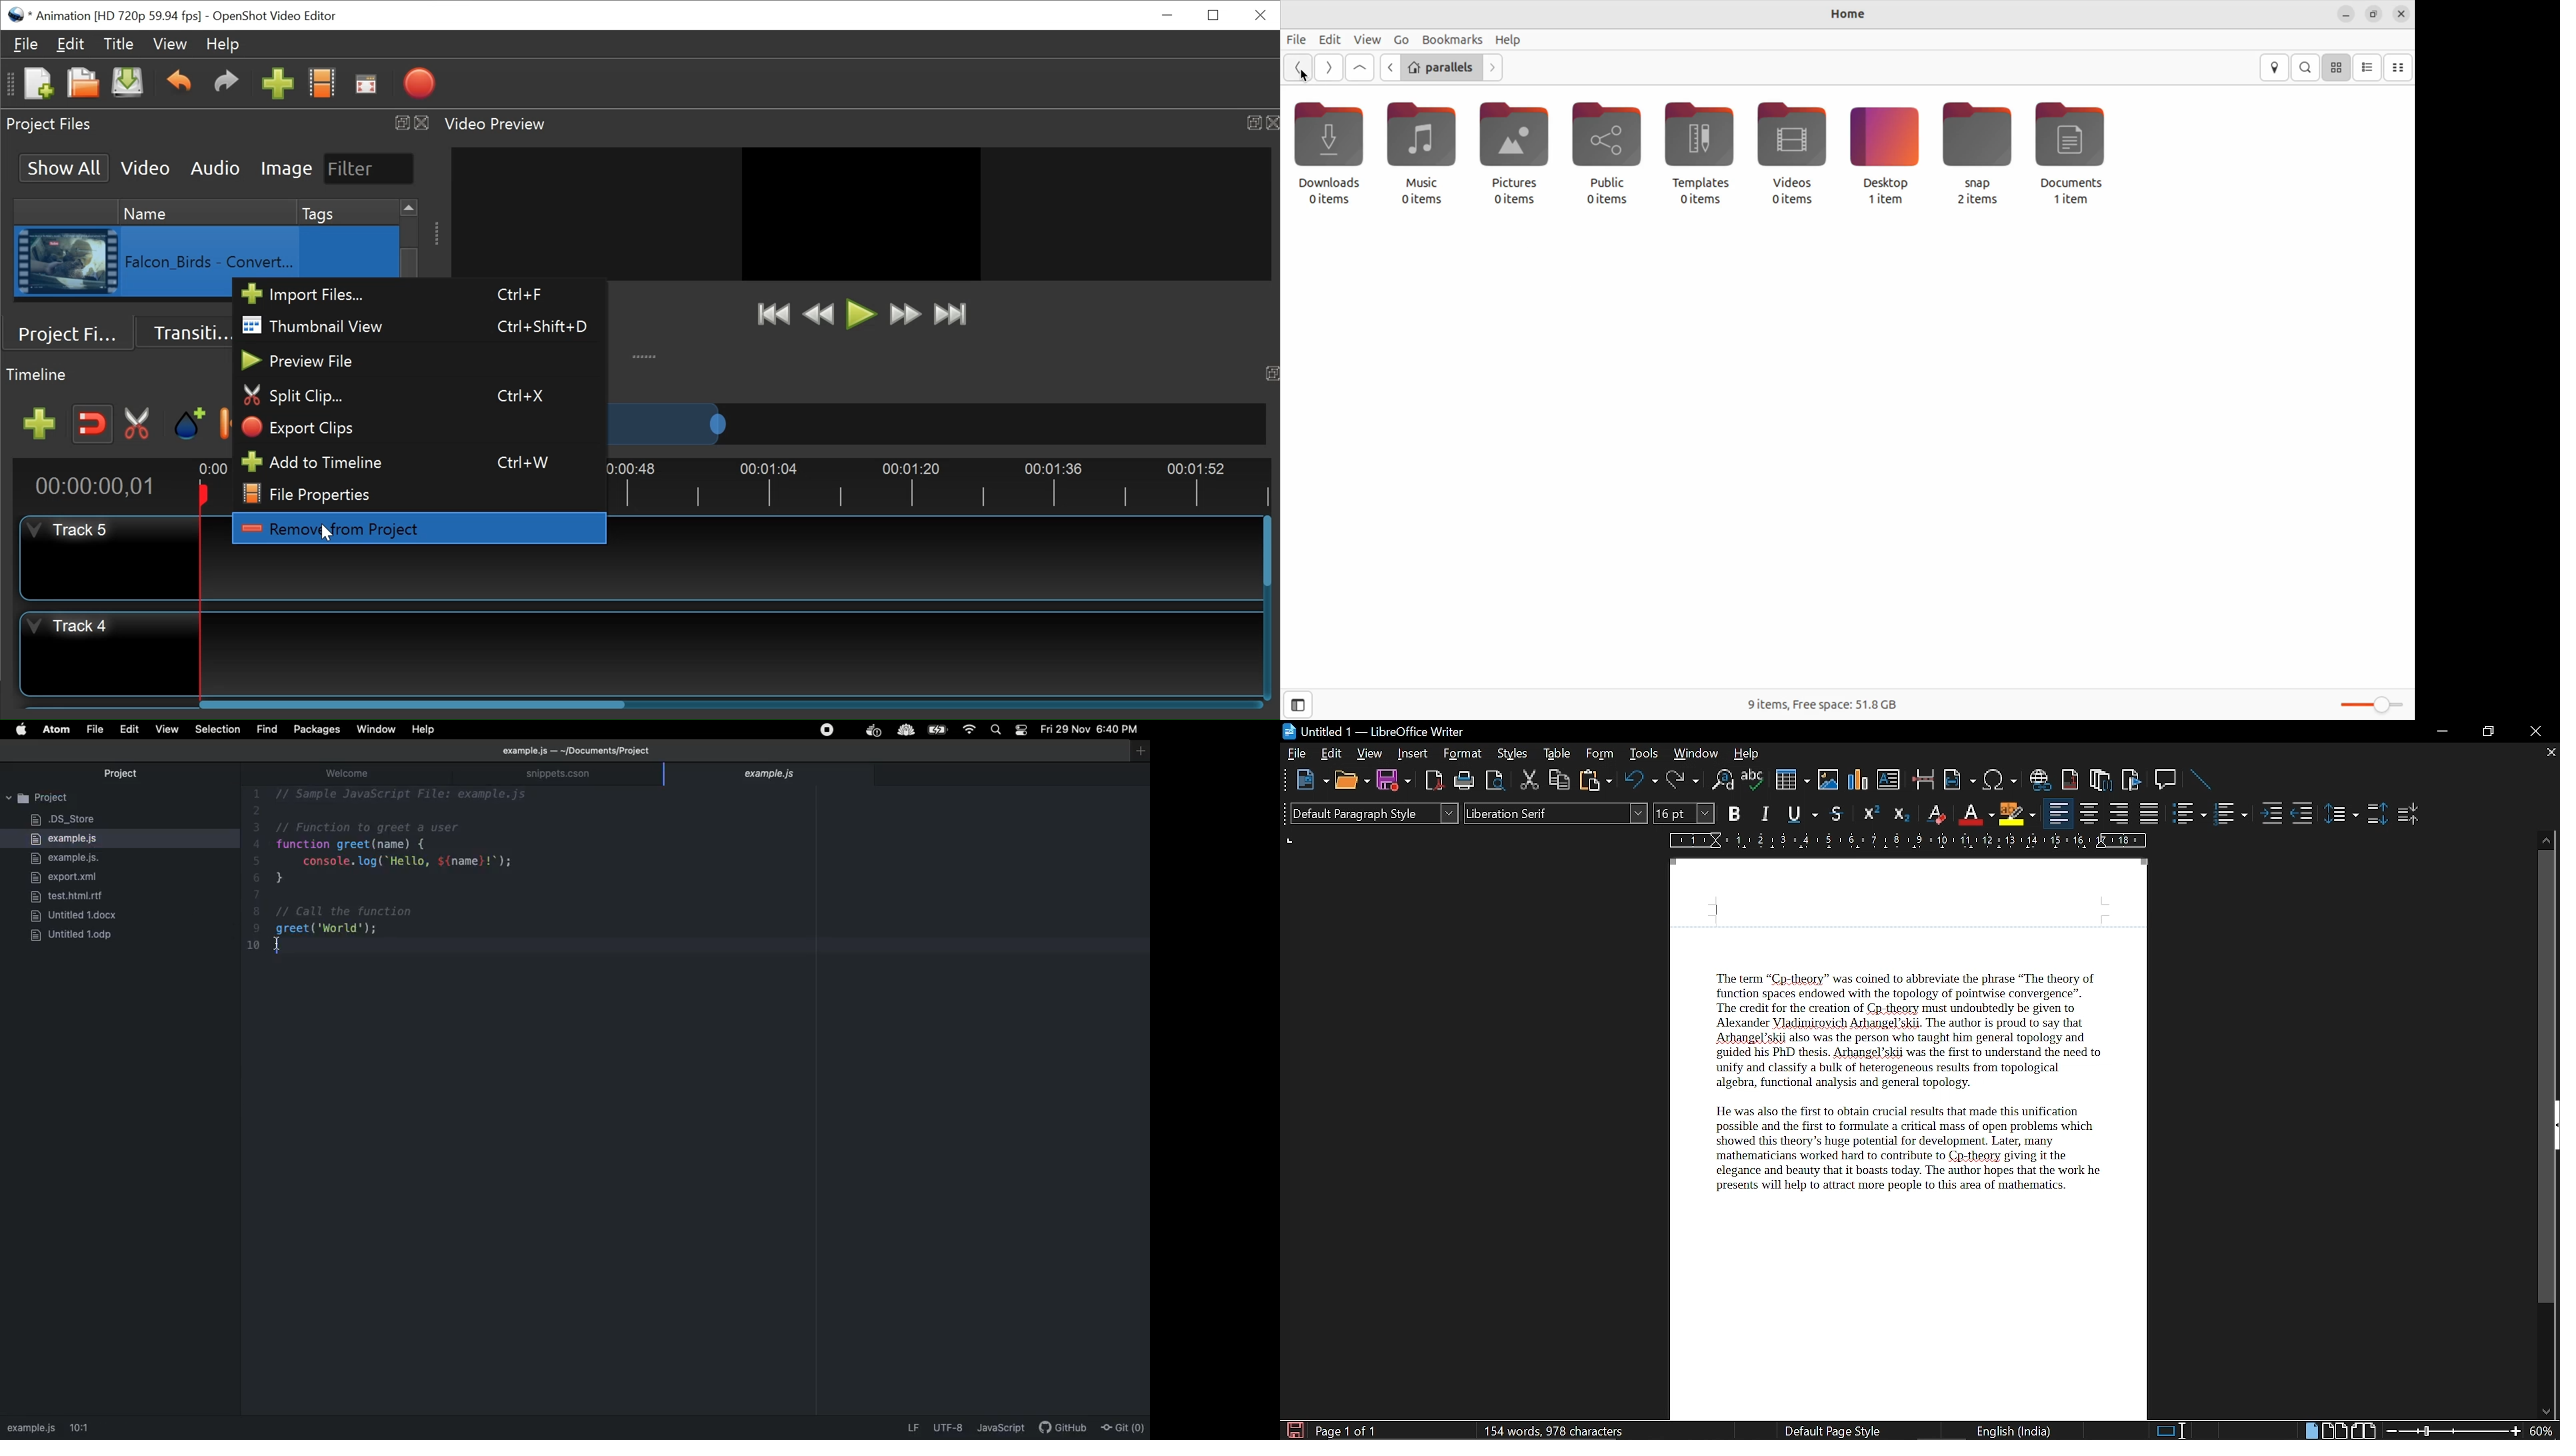 The width and height of the screenshot is (2576, 1456). What do you see at coordinates (1512, 753) in the screenshot?
I see `Styles` at bounding box center [1512, 753].